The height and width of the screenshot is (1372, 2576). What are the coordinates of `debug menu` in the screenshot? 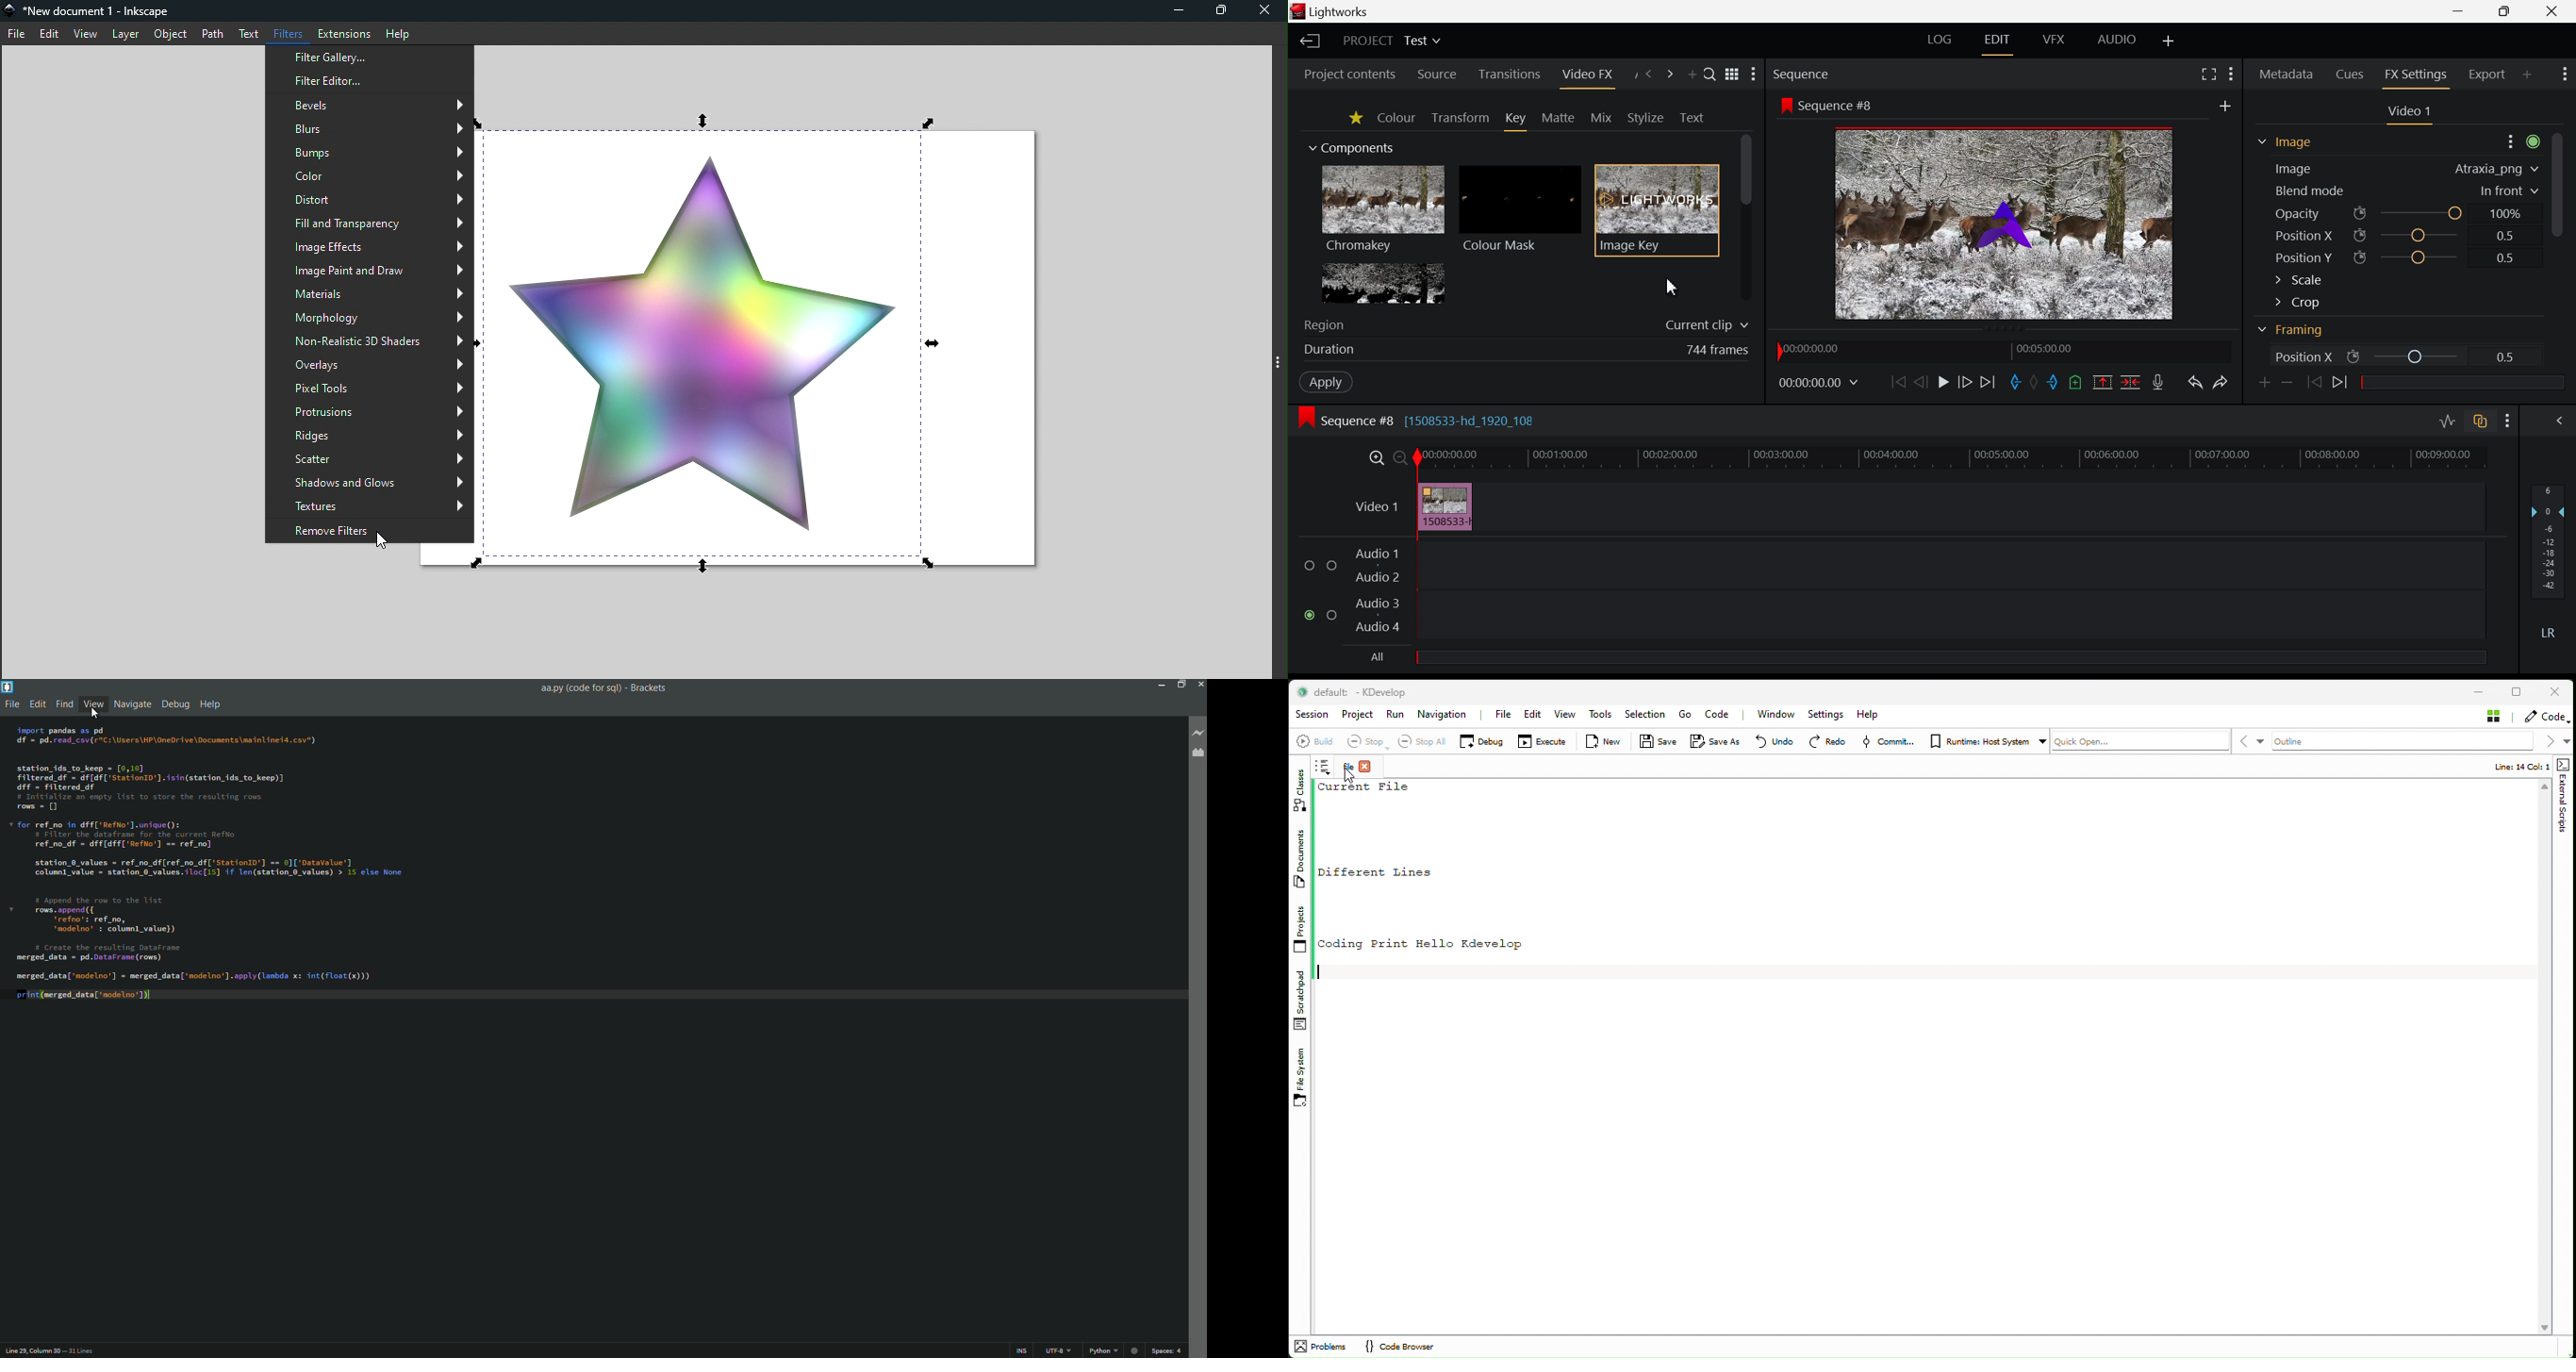 It's located at (175, 704).